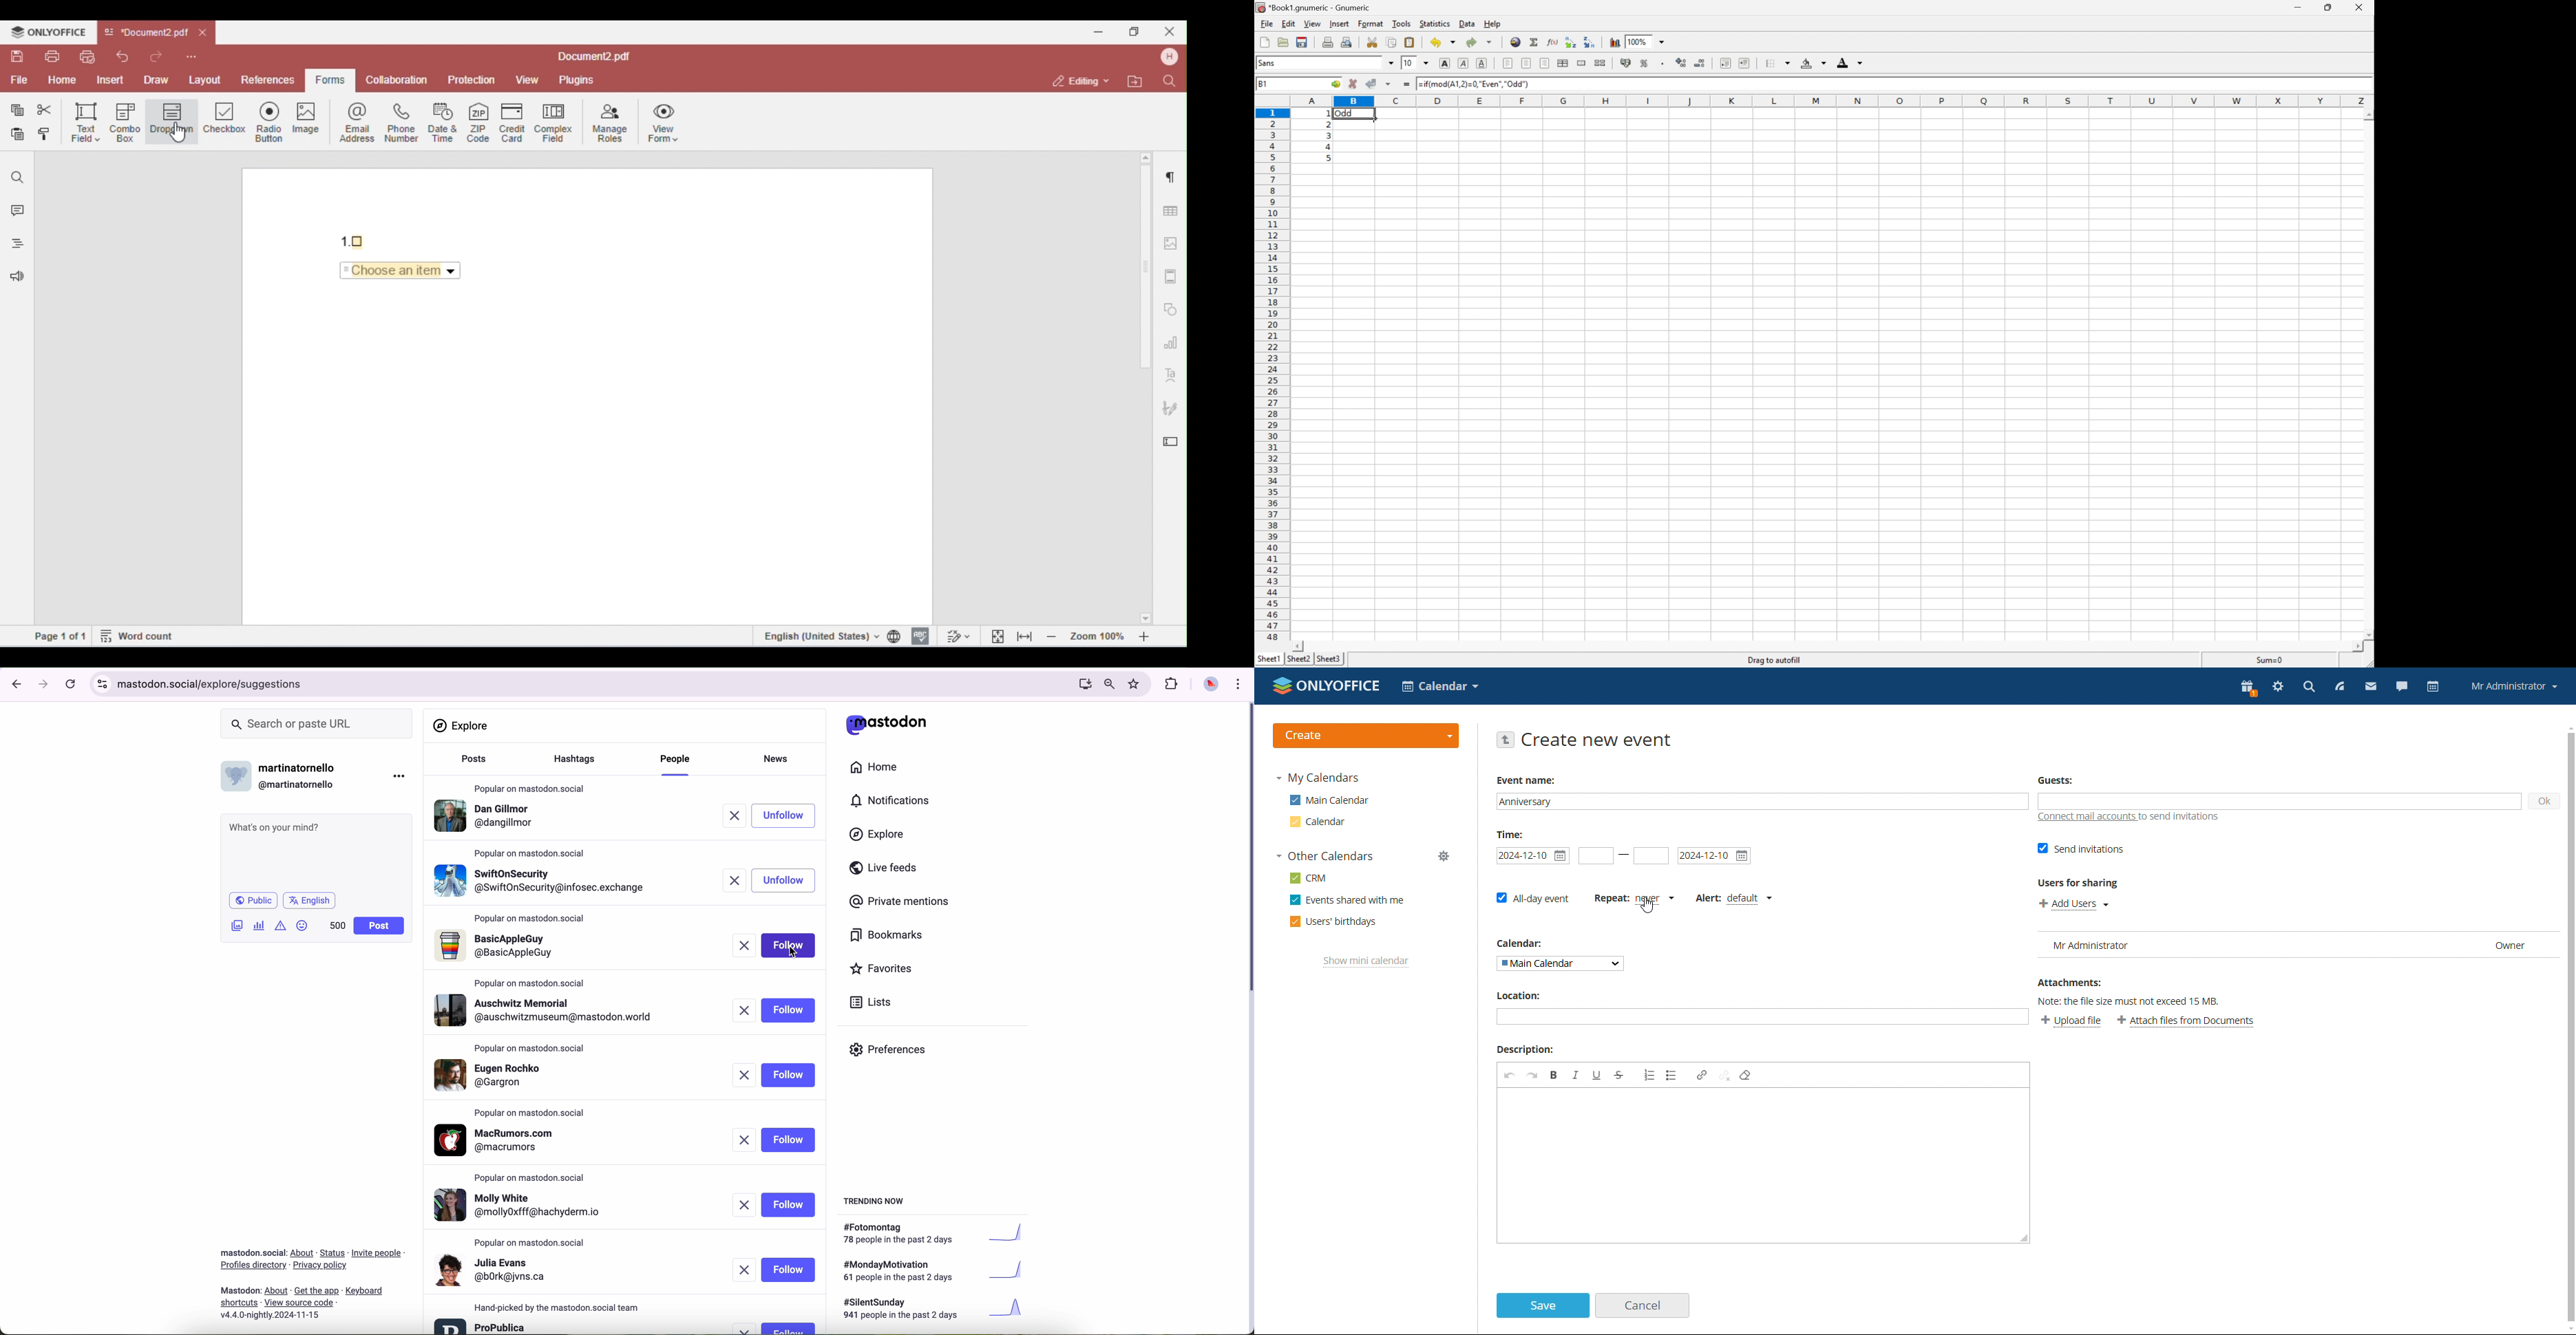 Image resolution: width=2576 pixels, height=1344 pixels. Describe the element at coordinates (1651, 856) in the screenshot. I see `end time` at that location.